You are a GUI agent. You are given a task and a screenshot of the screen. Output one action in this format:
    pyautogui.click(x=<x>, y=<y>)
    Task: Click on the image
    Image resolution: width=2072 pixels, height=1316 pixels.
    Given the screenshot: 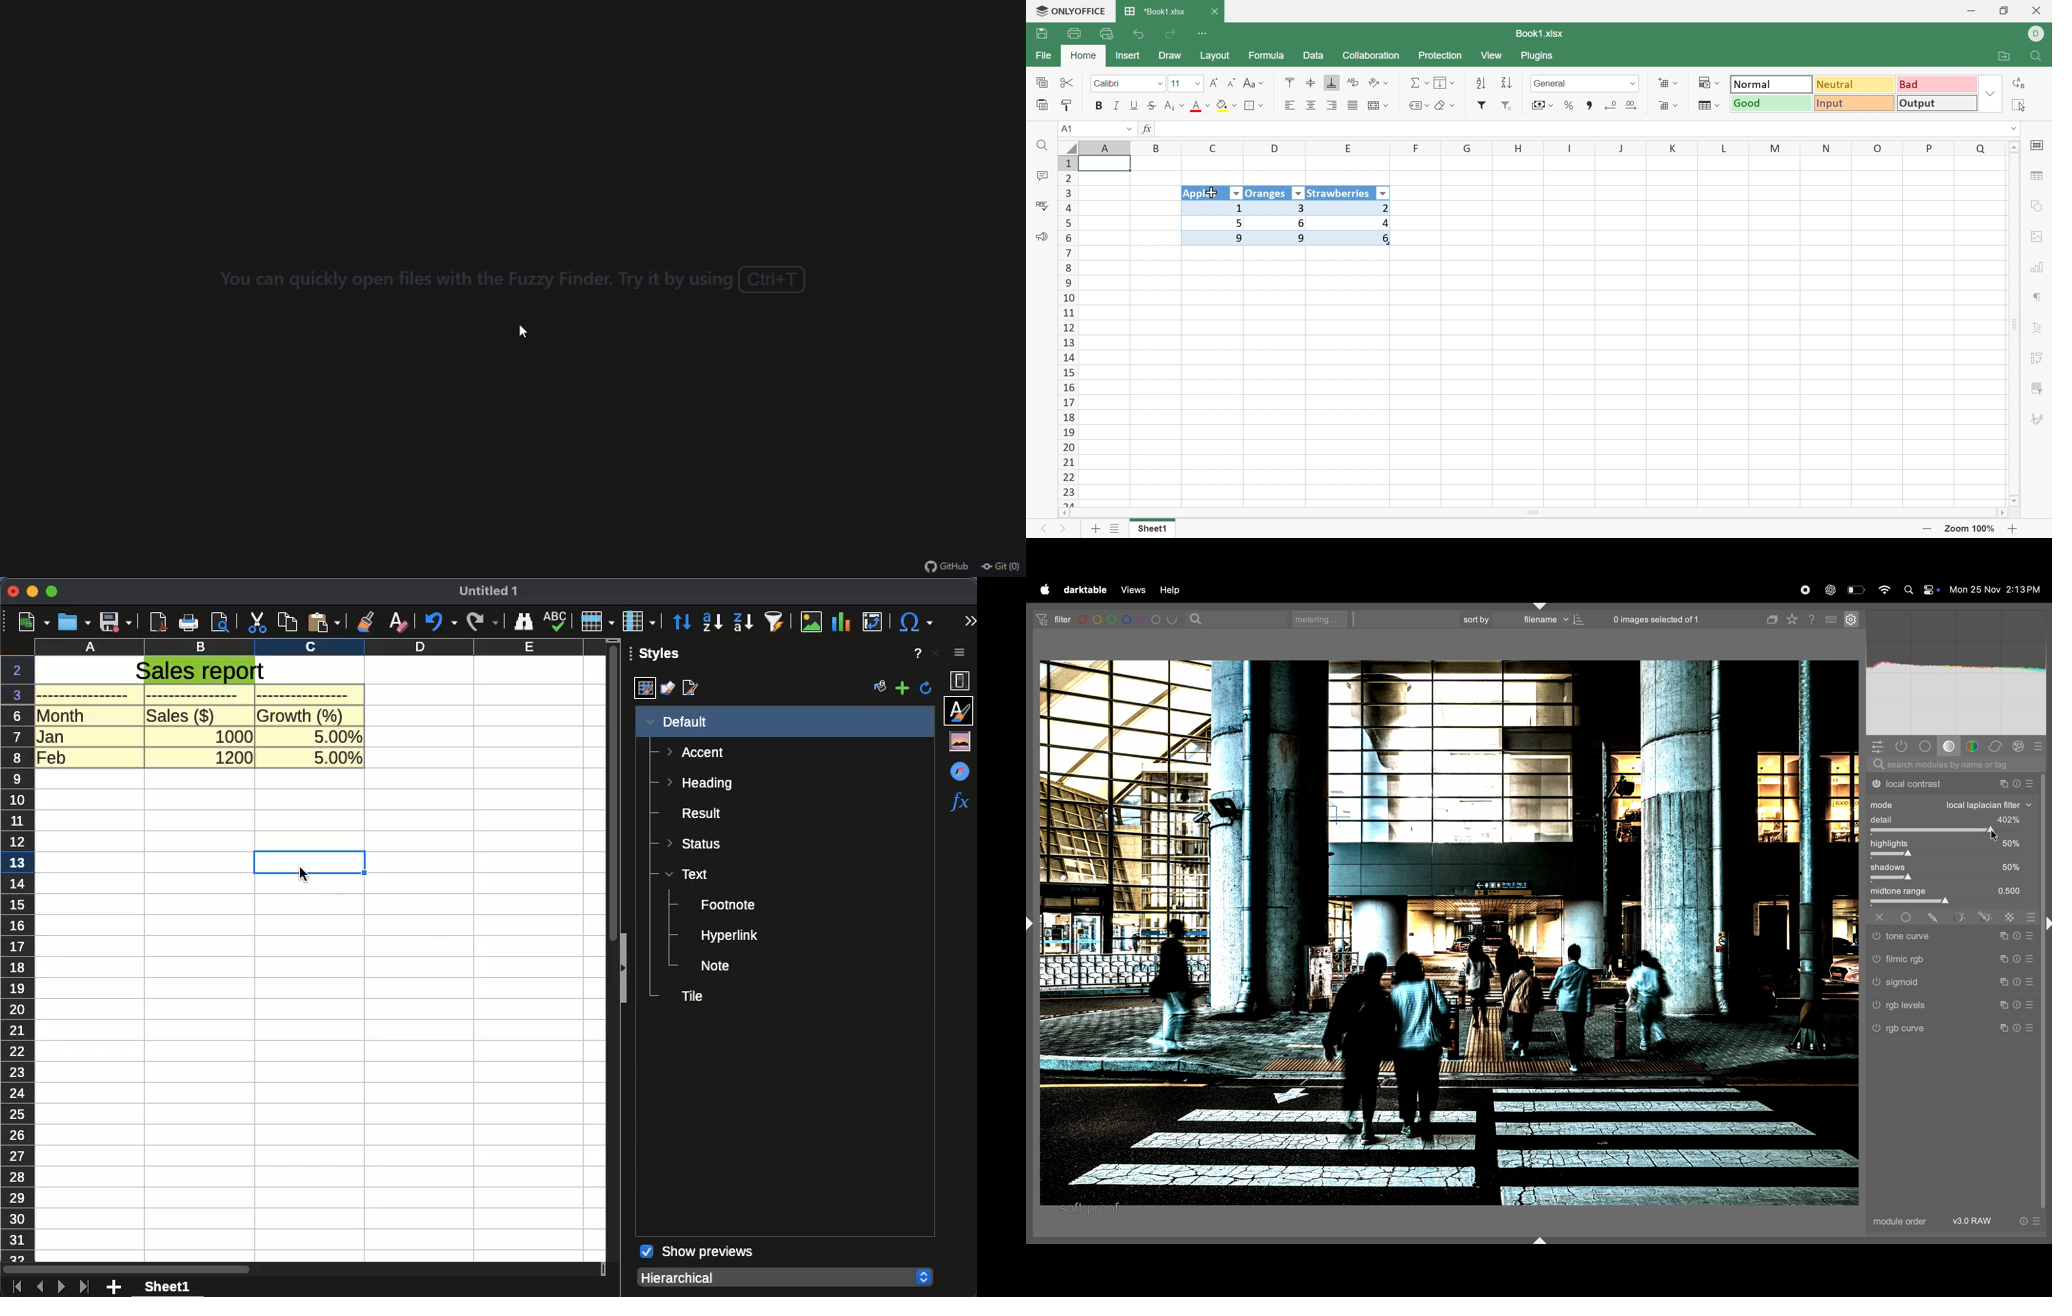 What is the action you would take?
    pyautogui.click(x=813, y=622)
    